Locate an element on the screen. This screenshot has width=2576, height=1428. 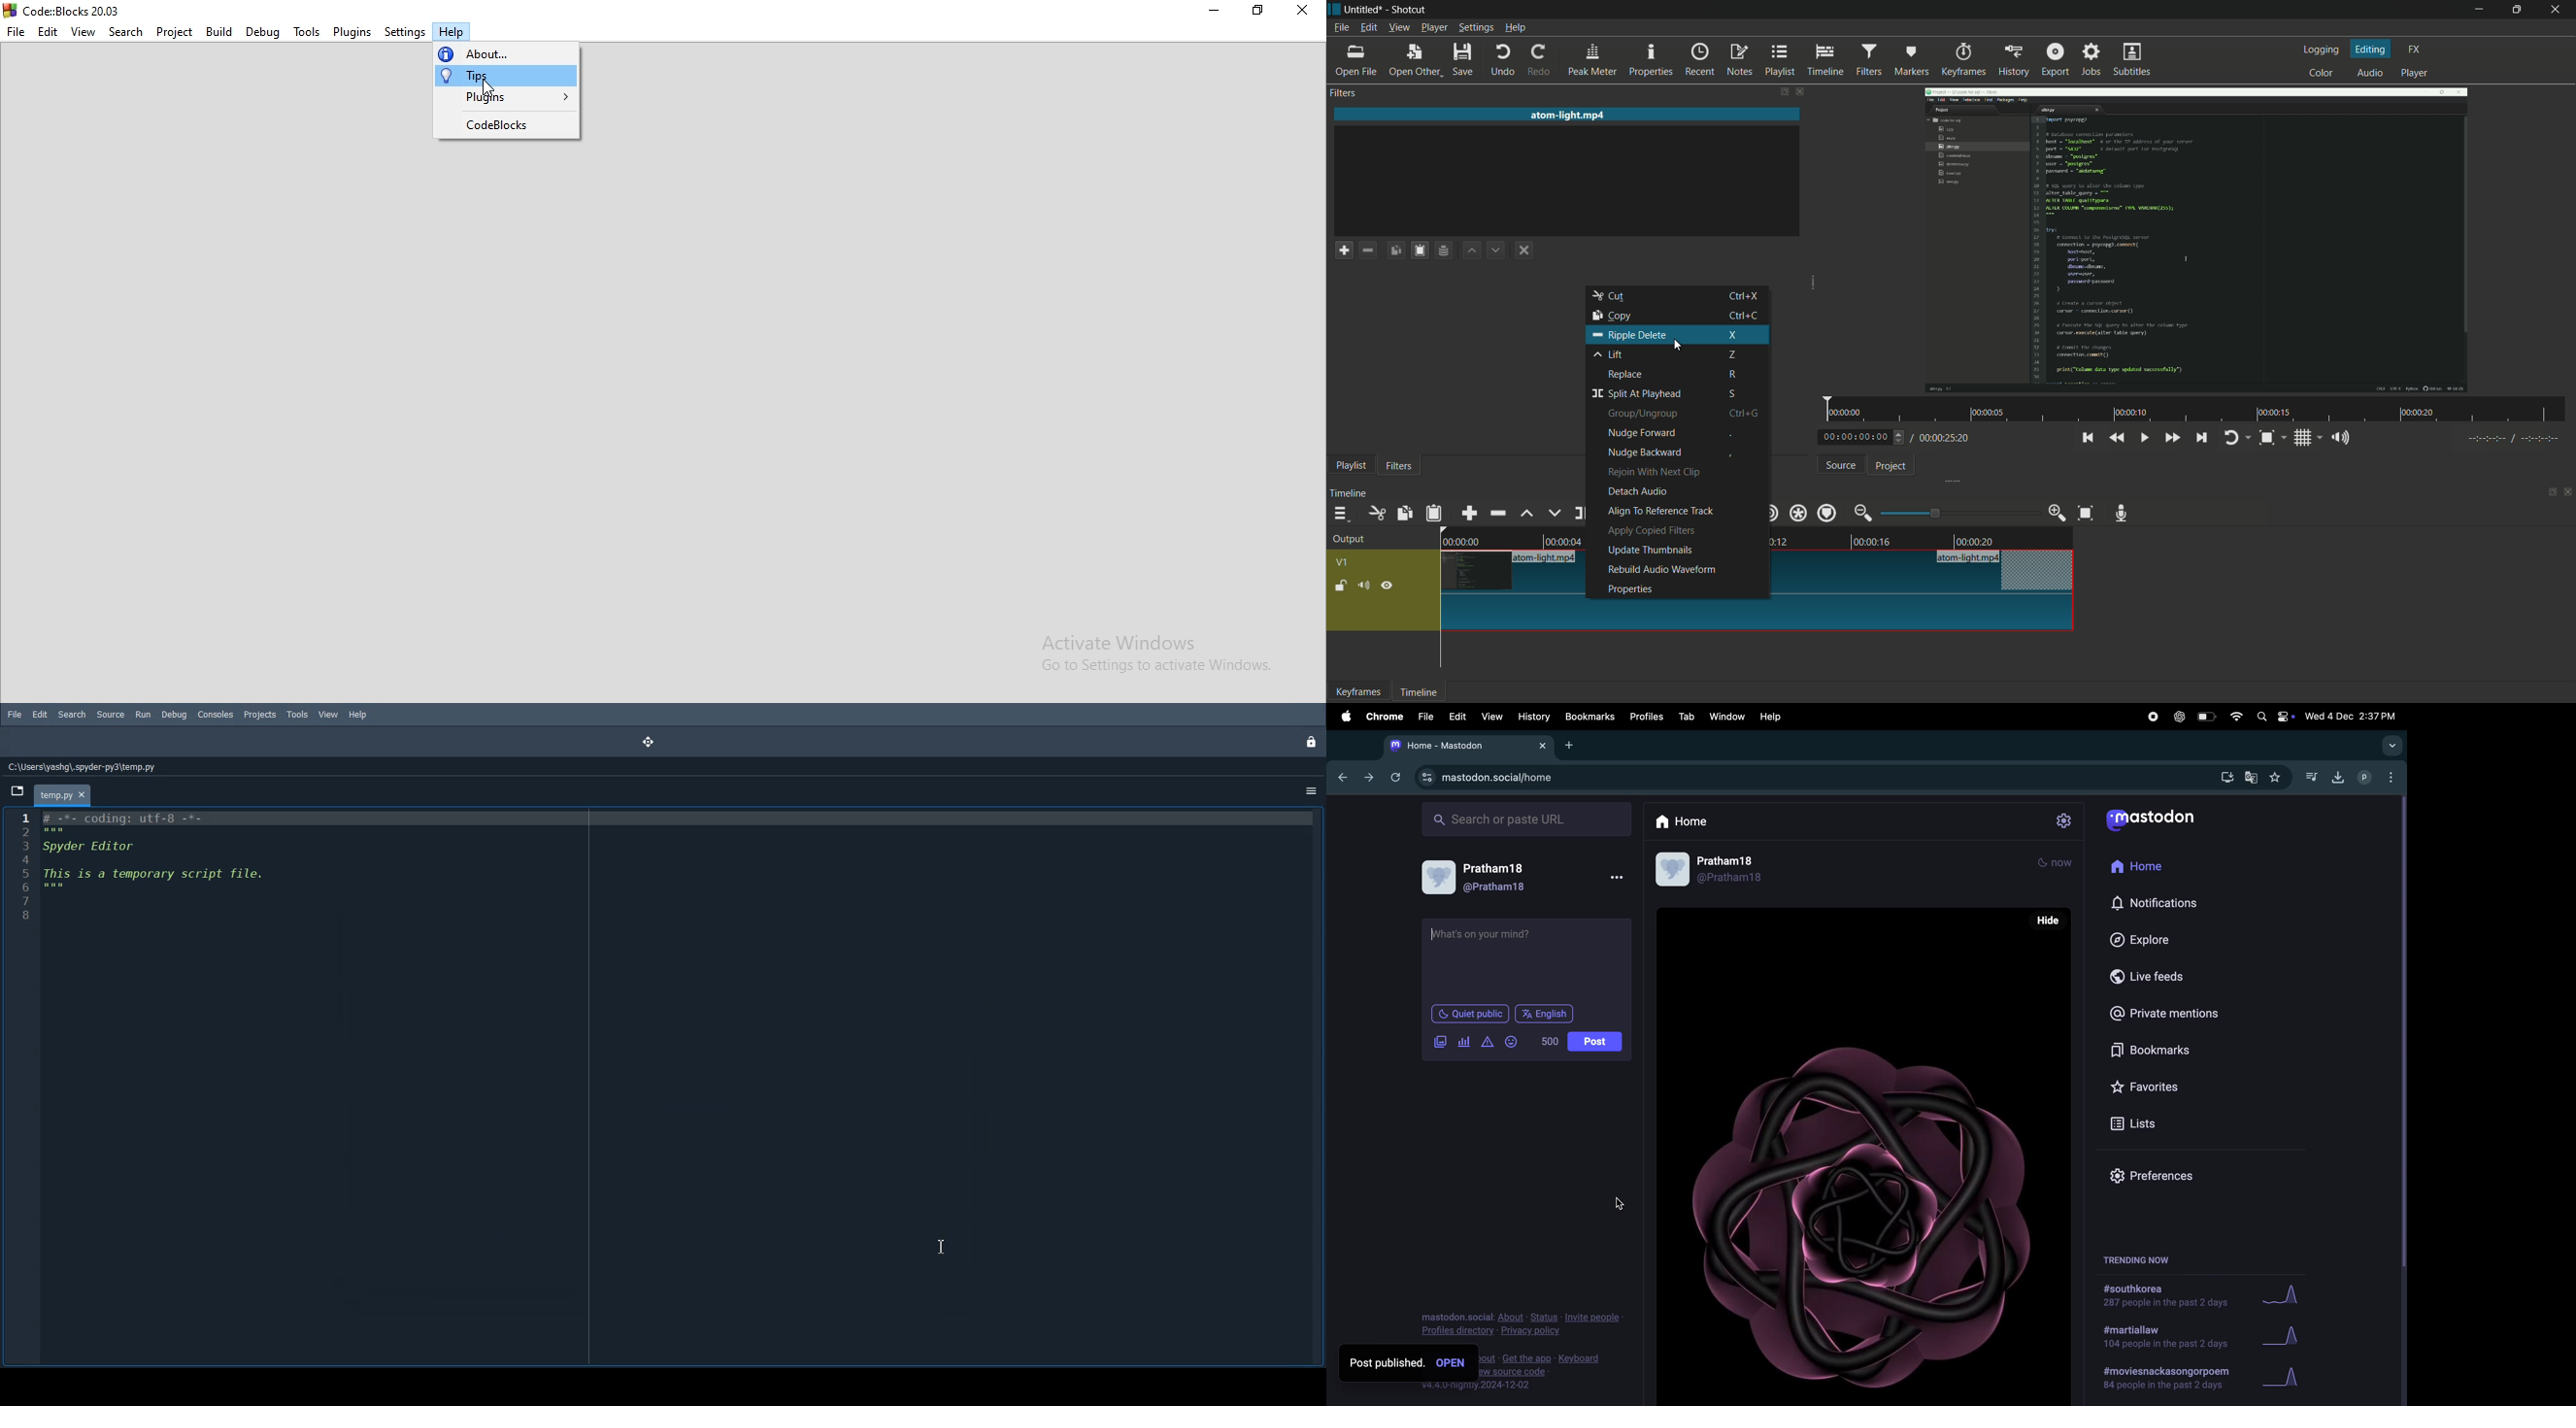
imported file name is located at coordinates (1567, 115).